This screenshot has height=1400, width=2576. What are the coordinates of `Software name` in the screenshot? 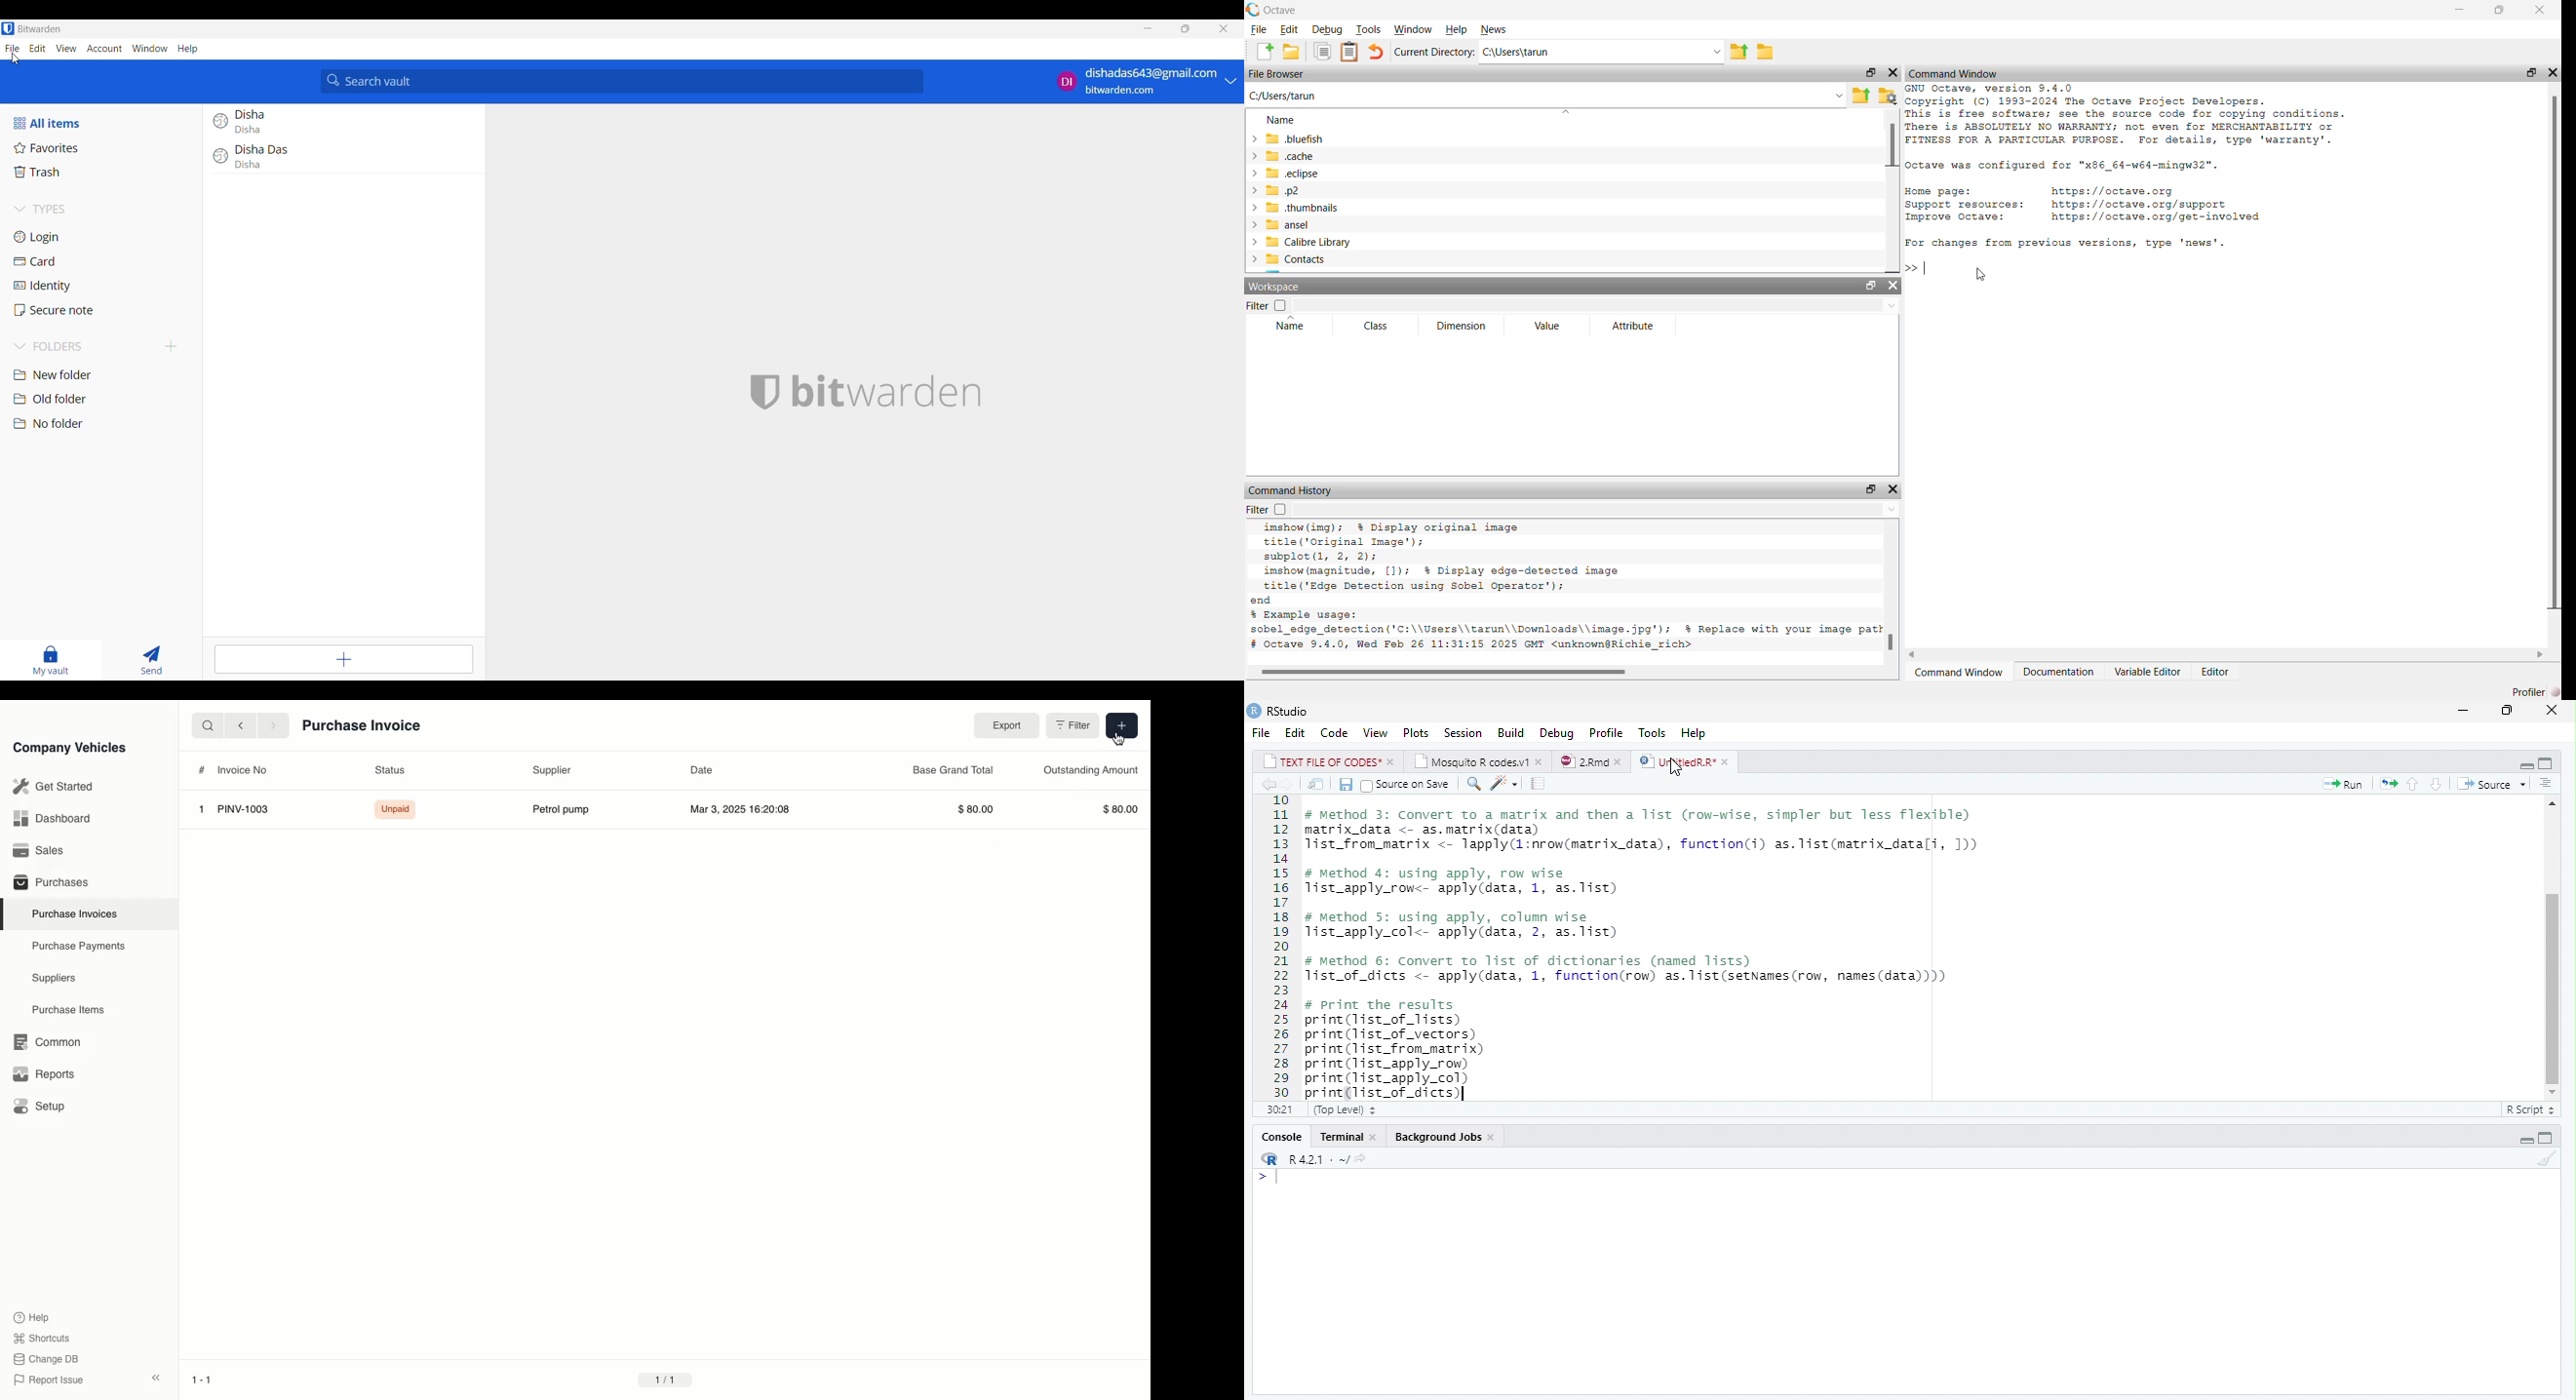 It's located at (40, 29).